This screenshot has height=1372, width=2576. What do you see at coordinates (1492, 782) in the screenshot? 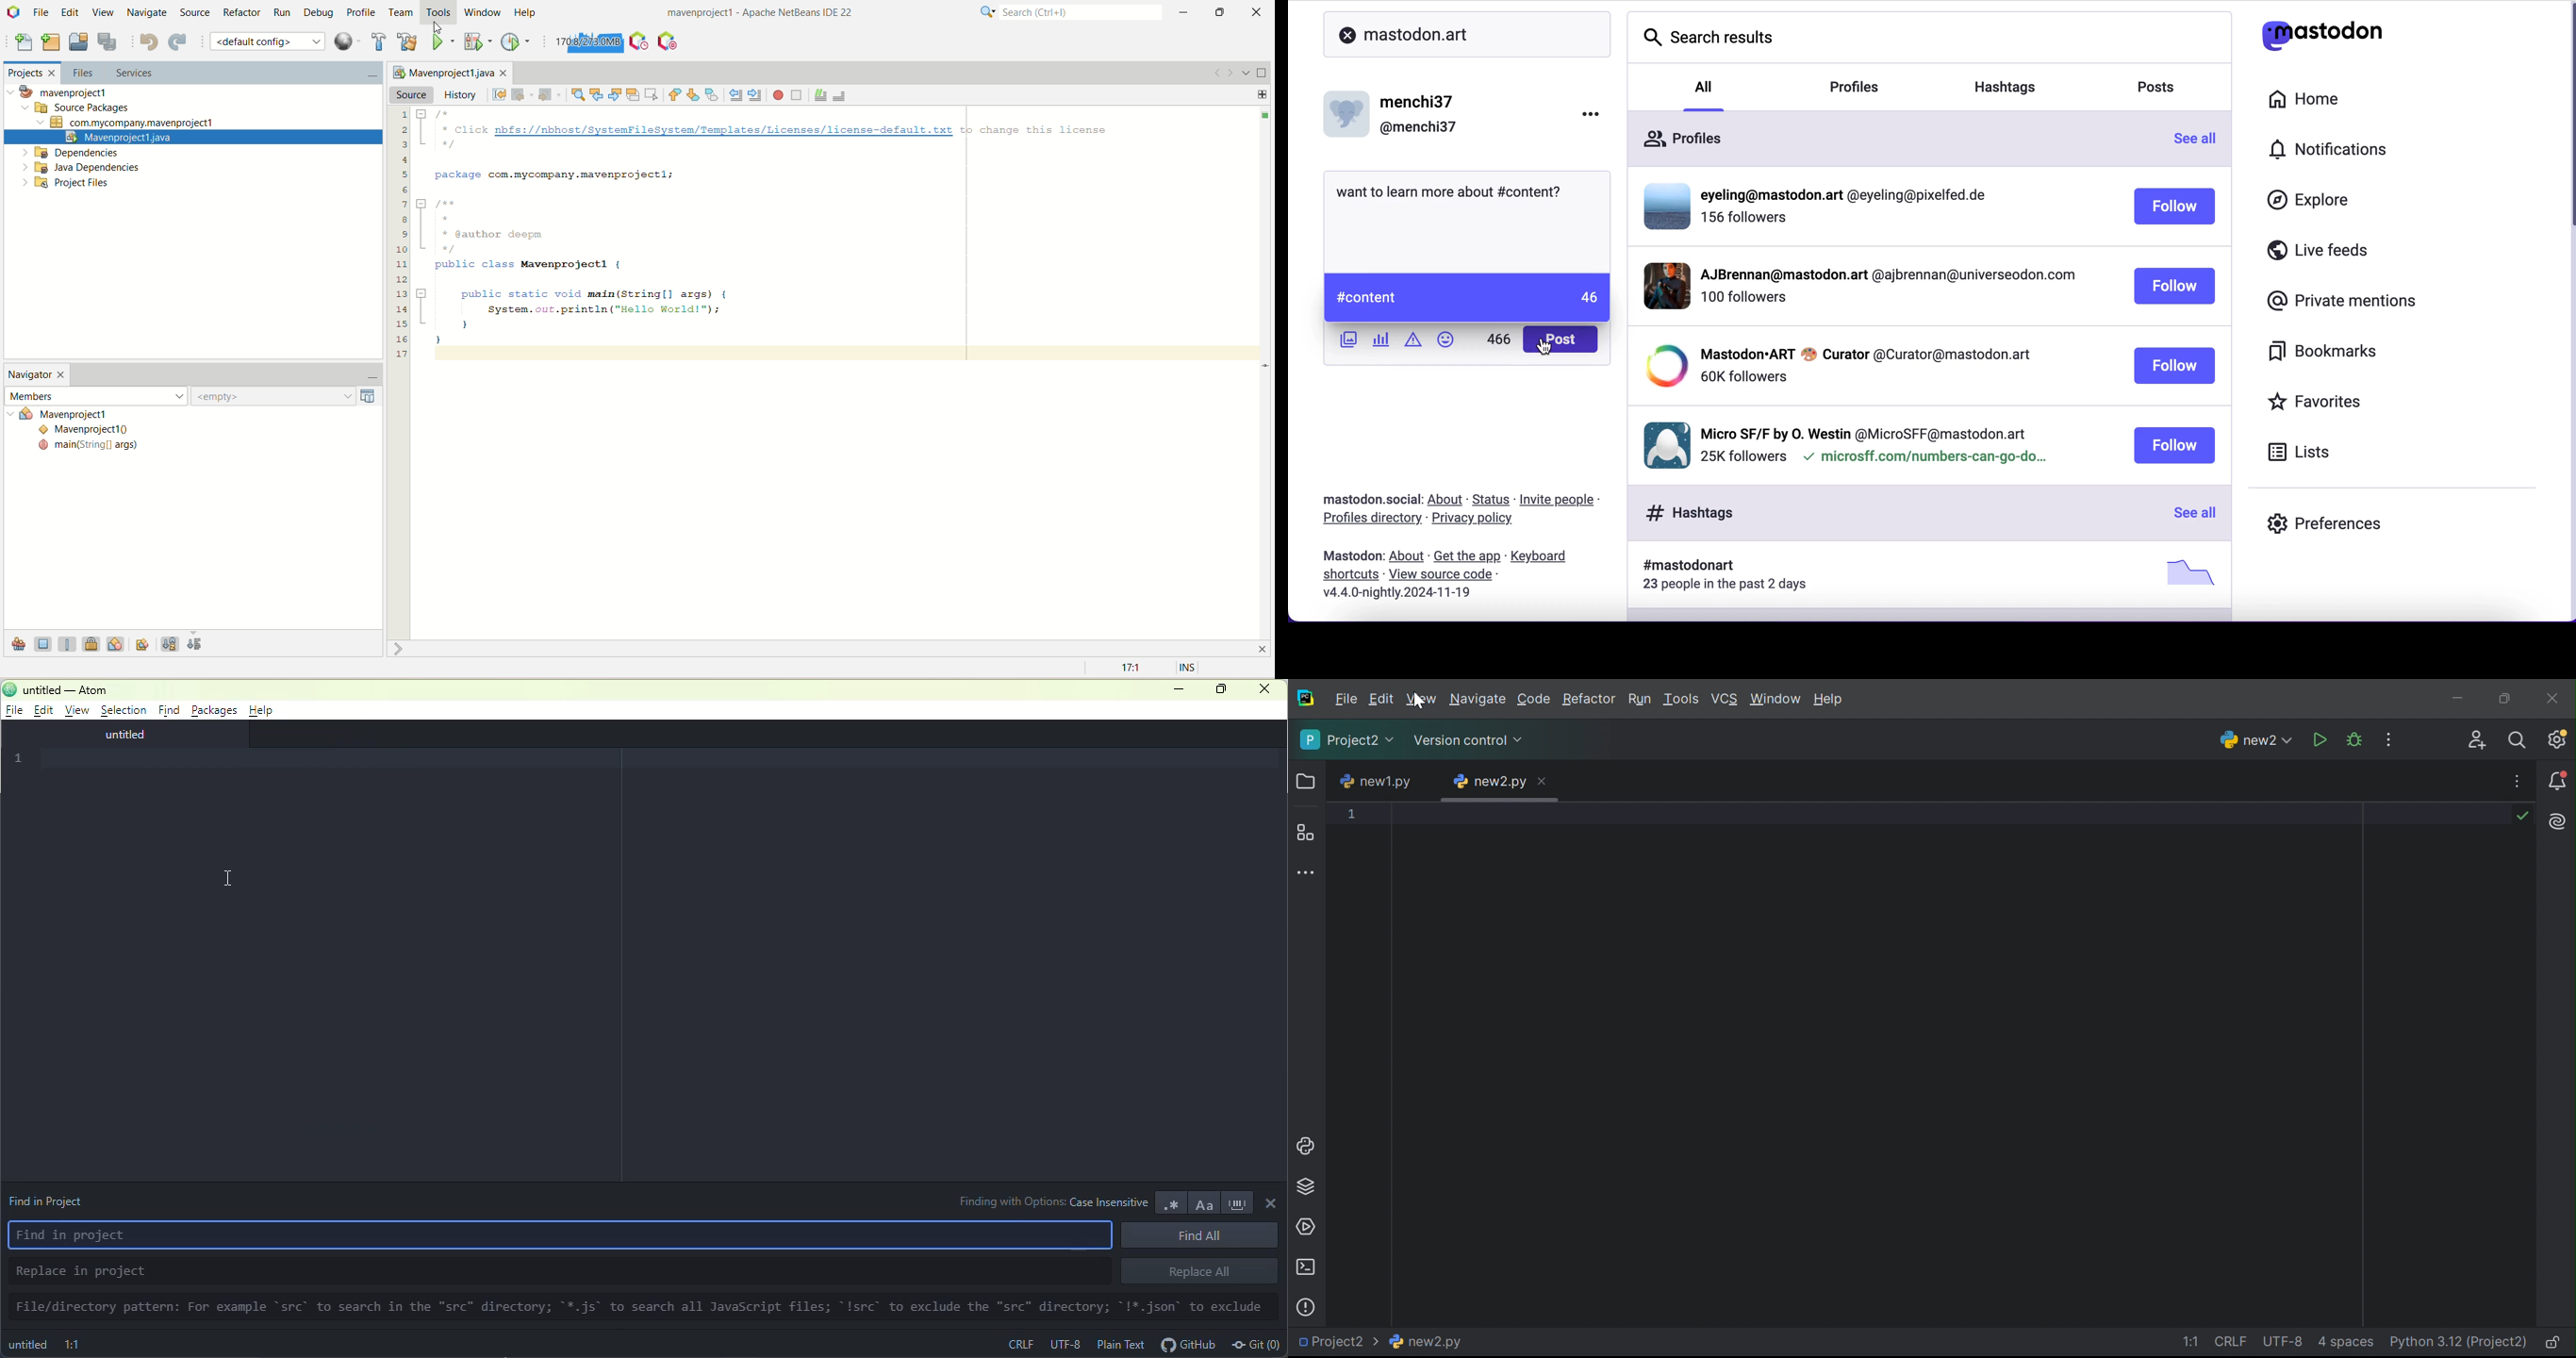
I see `new2.py` at bounding box center [1492, 782].